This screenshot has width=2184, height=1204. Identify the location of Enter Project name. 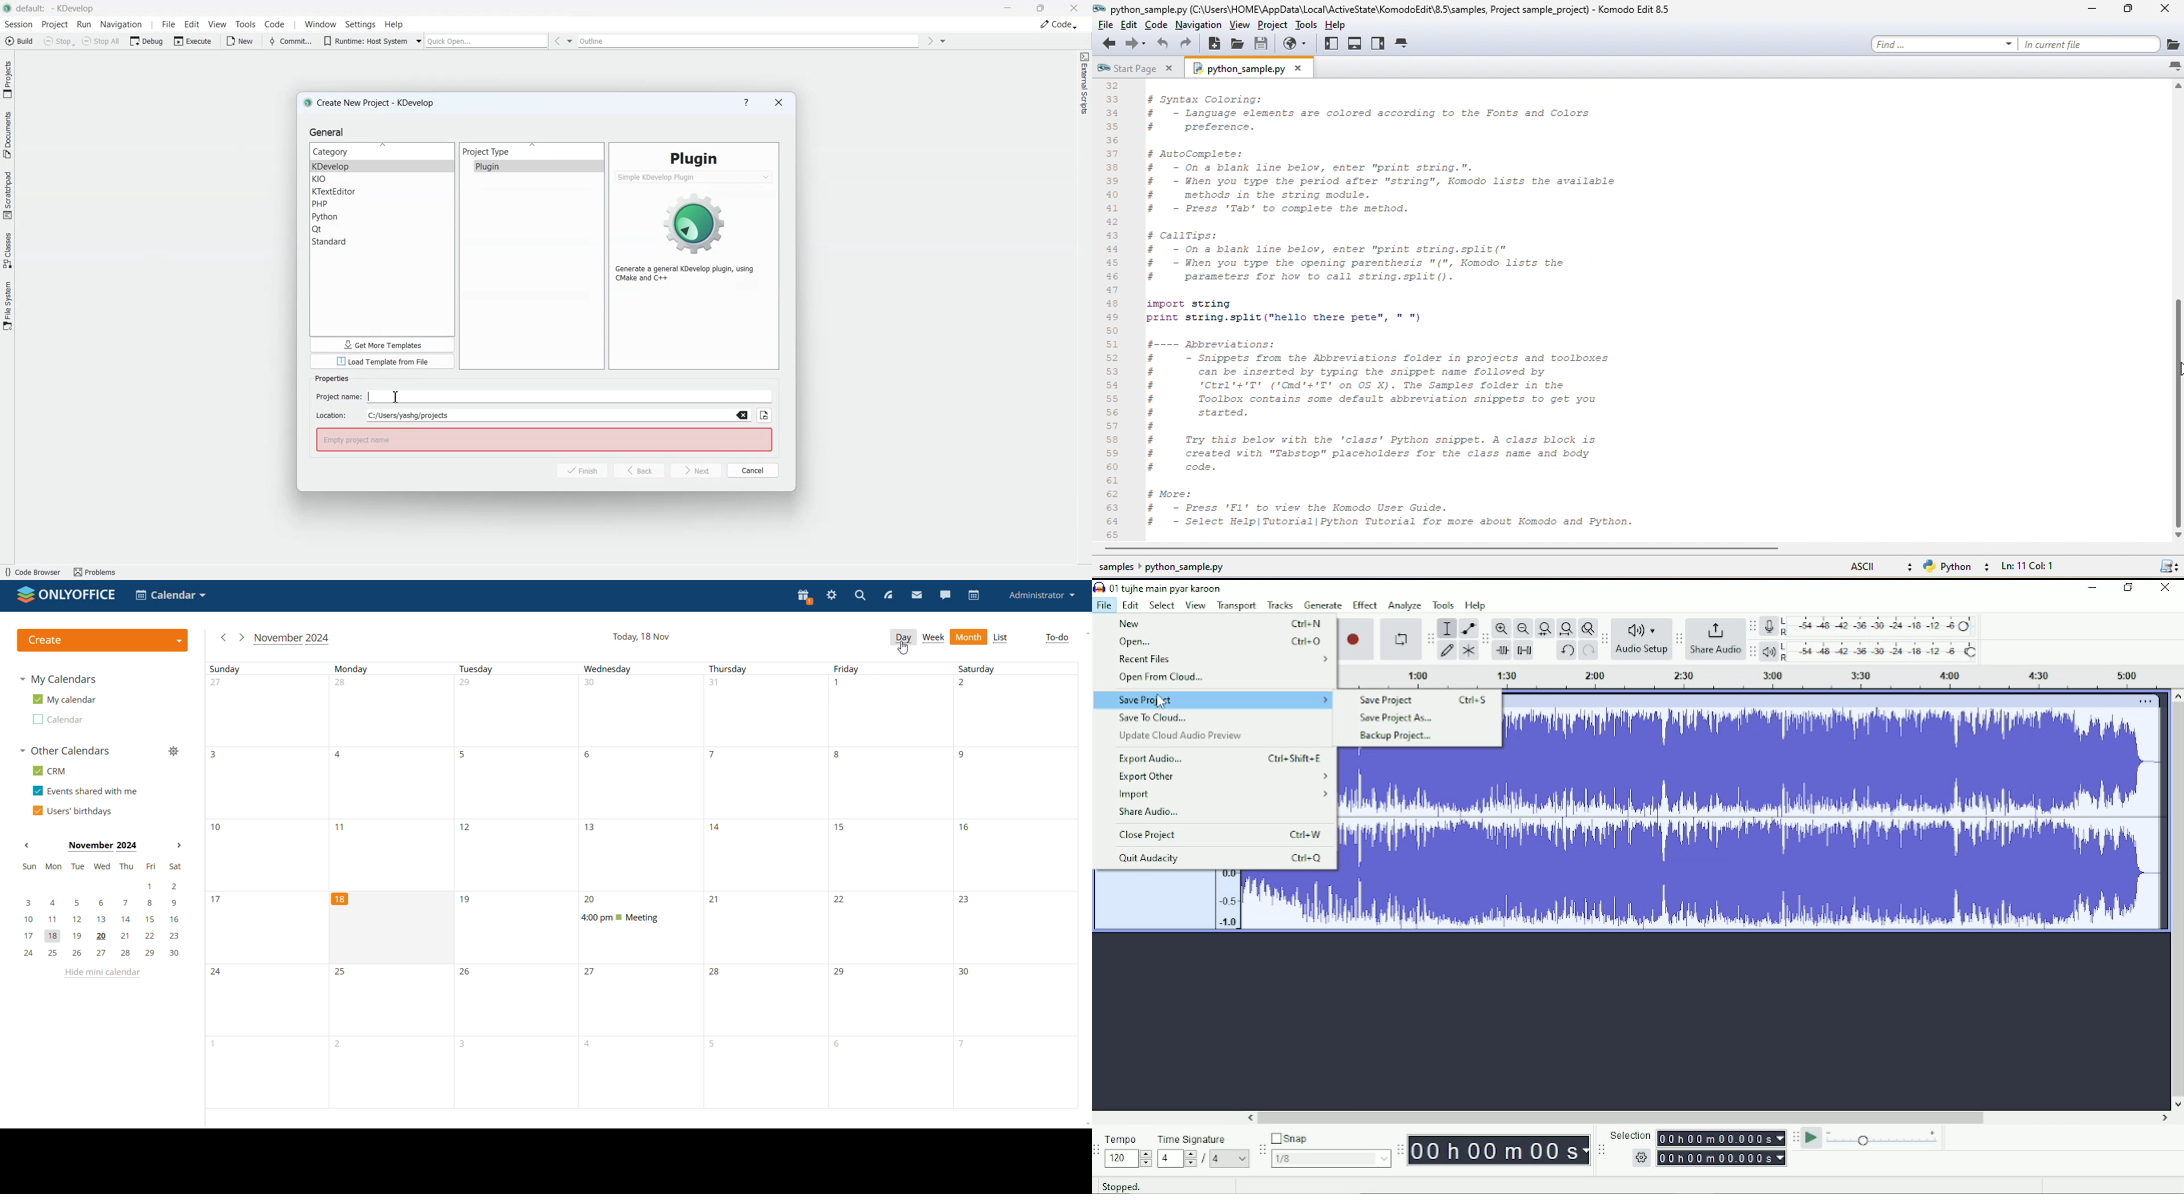
(545, 397).